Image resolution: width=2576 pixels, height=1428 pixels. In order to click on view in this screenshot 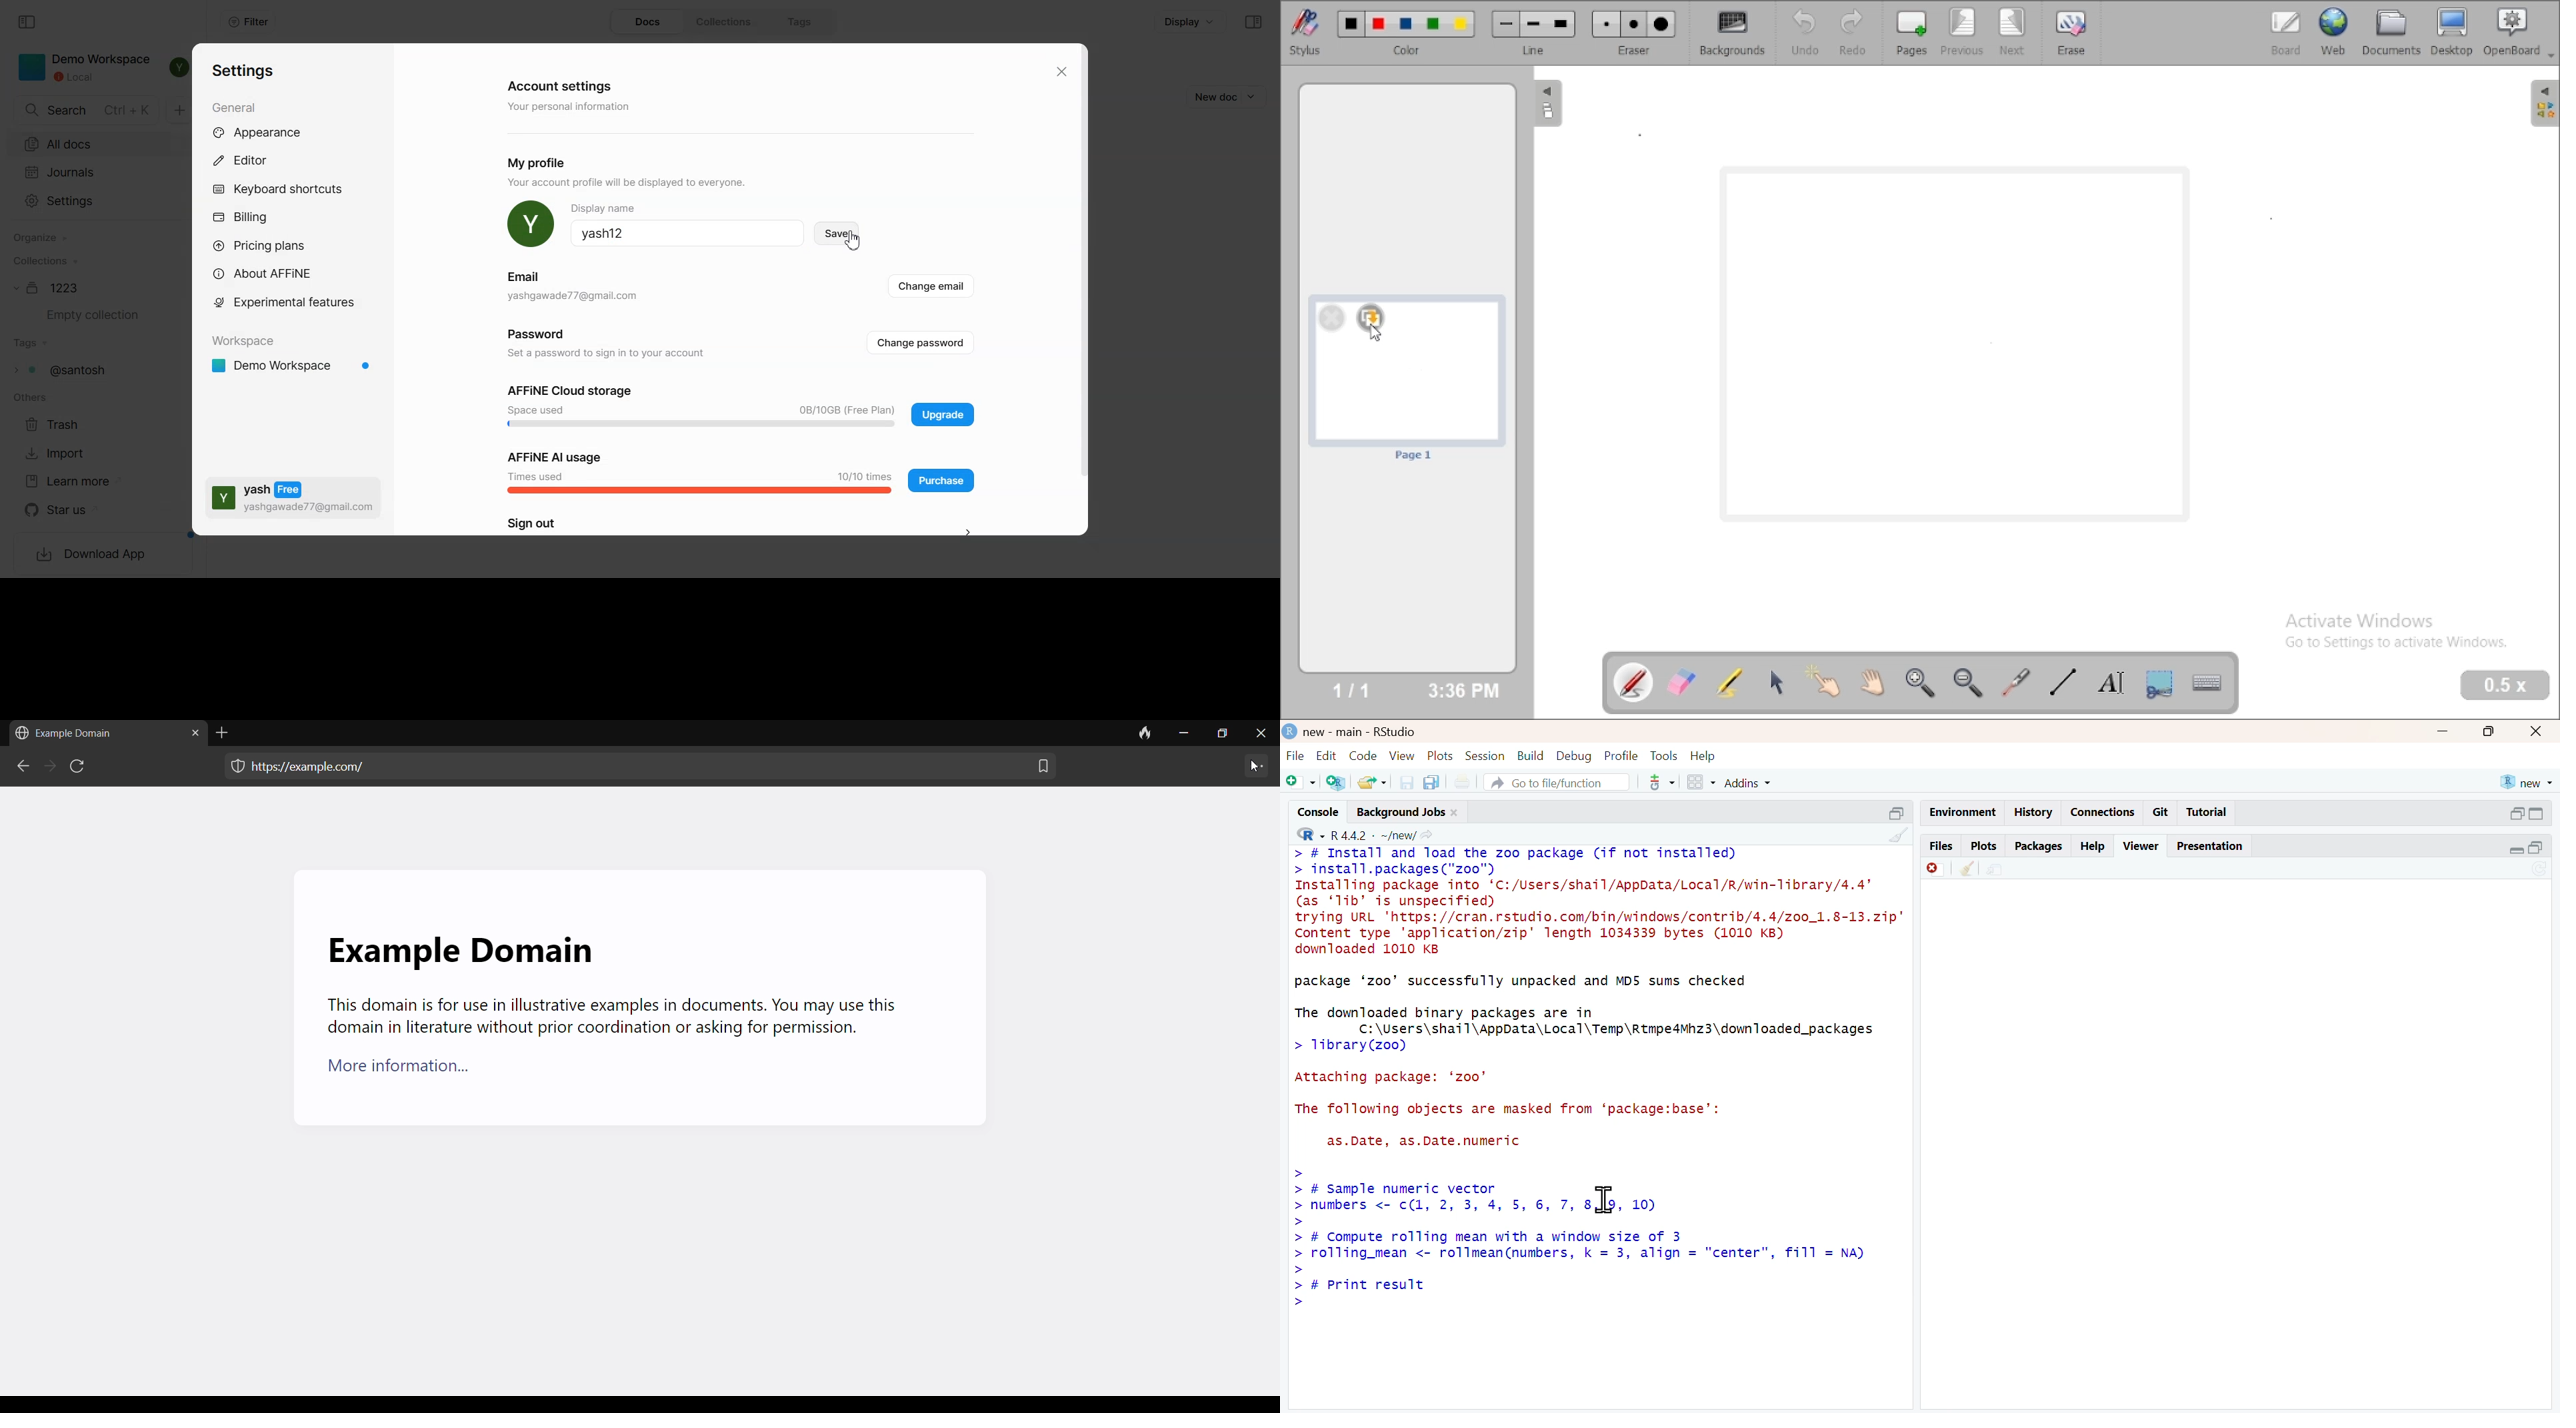, I will do `click(1403, 756)`.